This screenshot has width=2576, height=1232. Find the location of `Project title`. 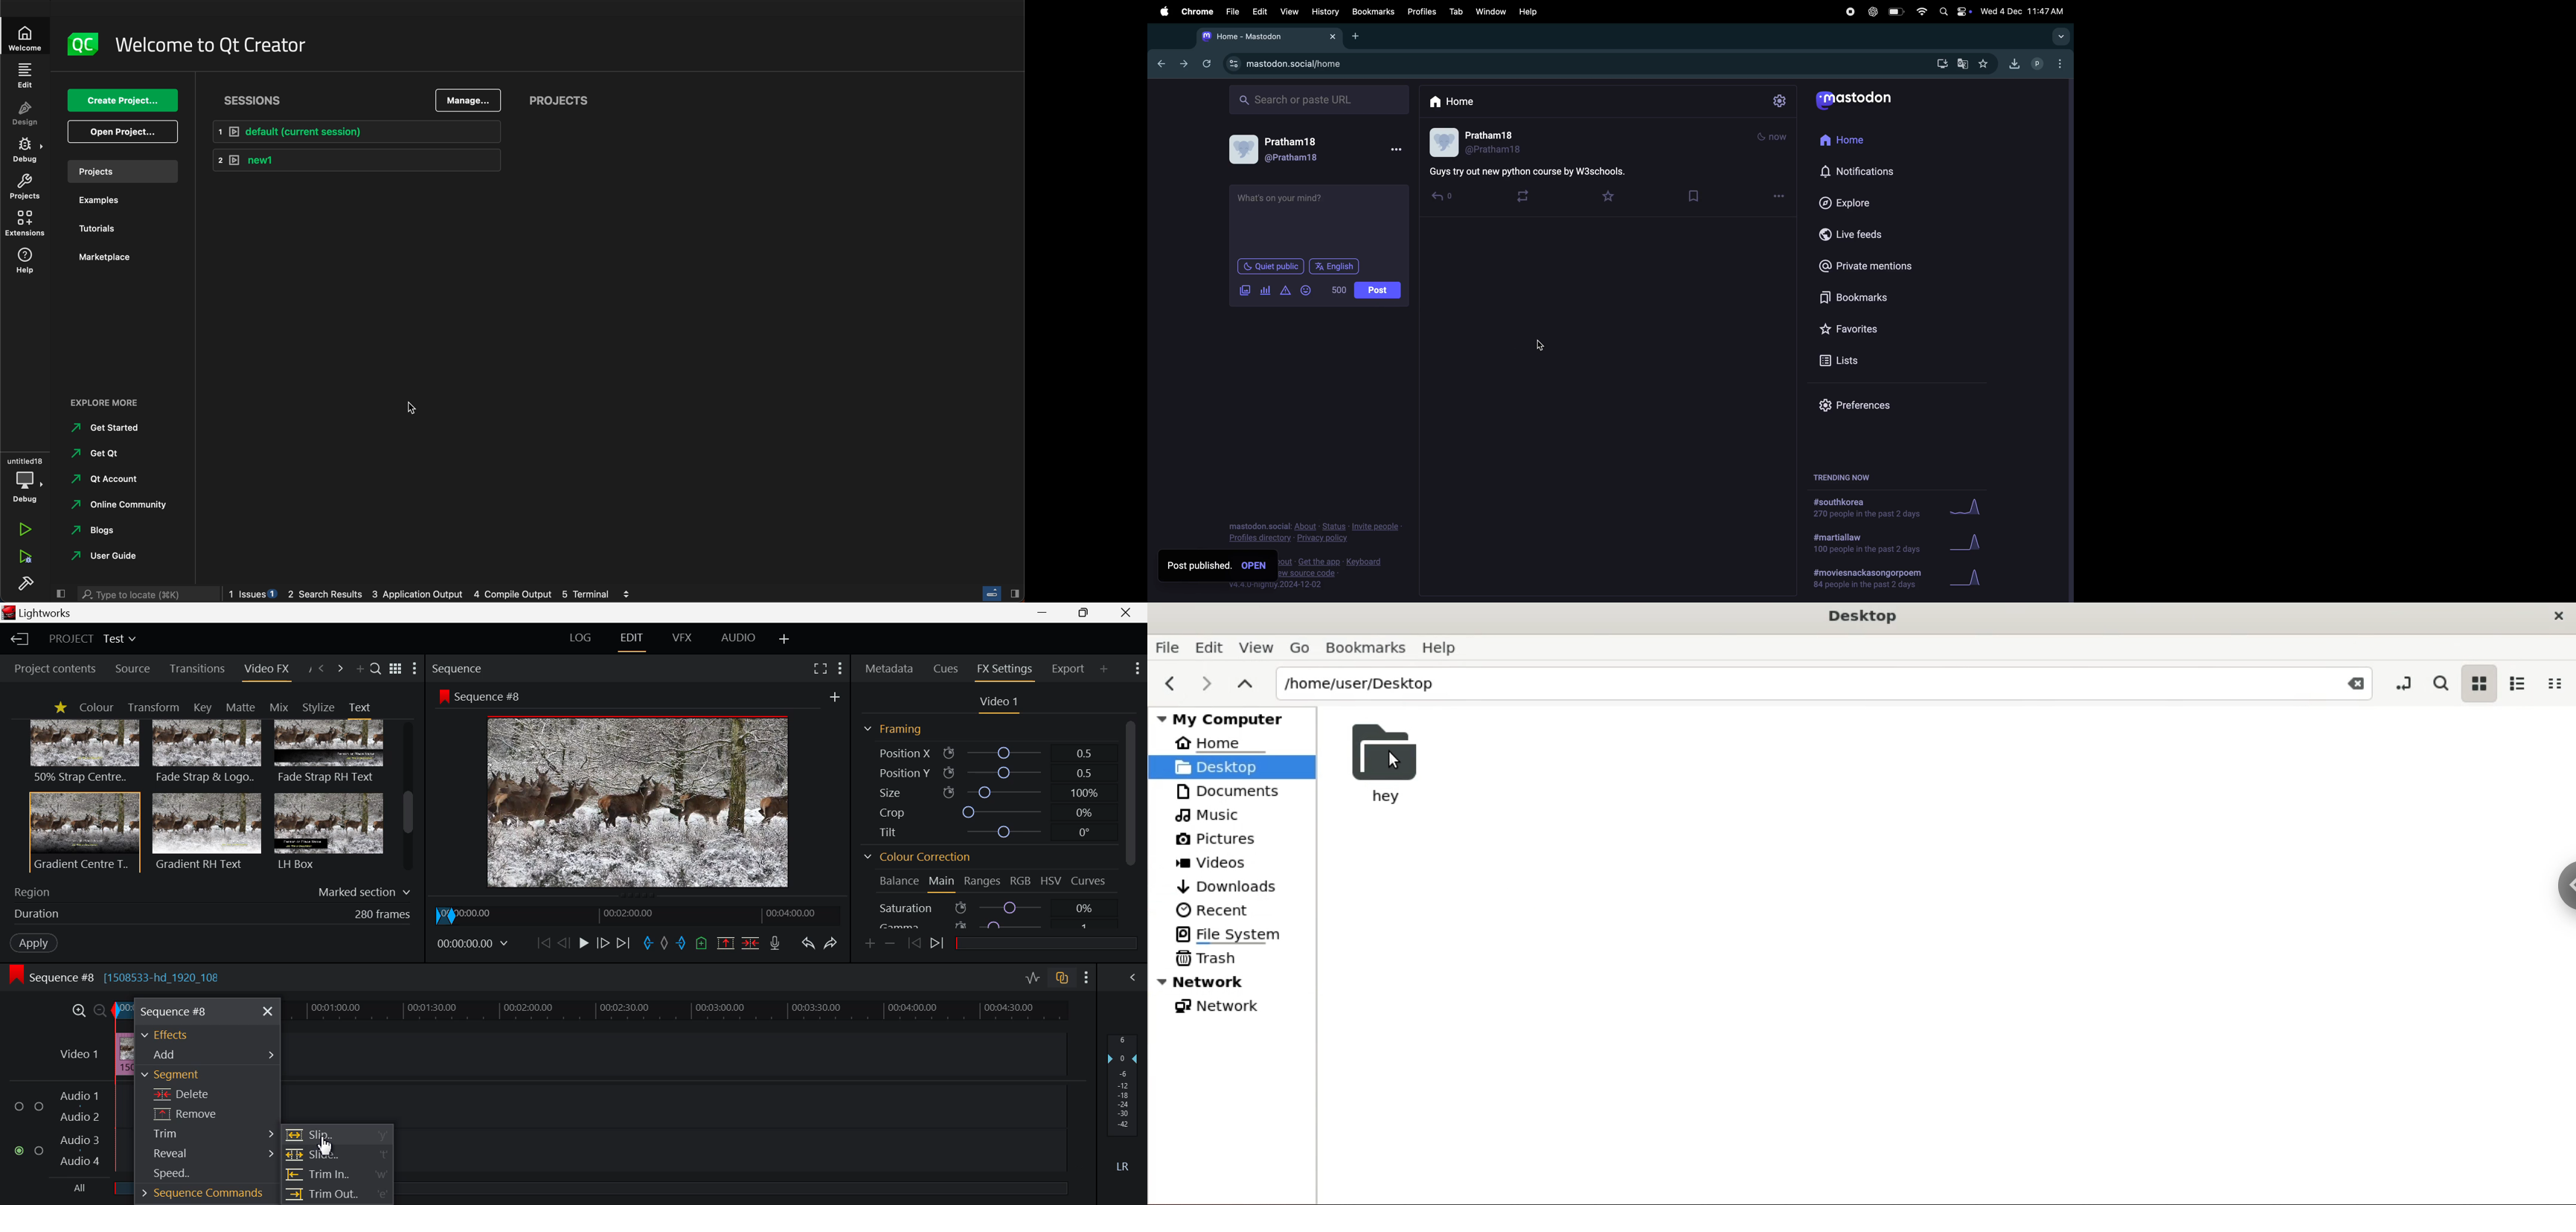

Project title is located at coordinates (94, 639).